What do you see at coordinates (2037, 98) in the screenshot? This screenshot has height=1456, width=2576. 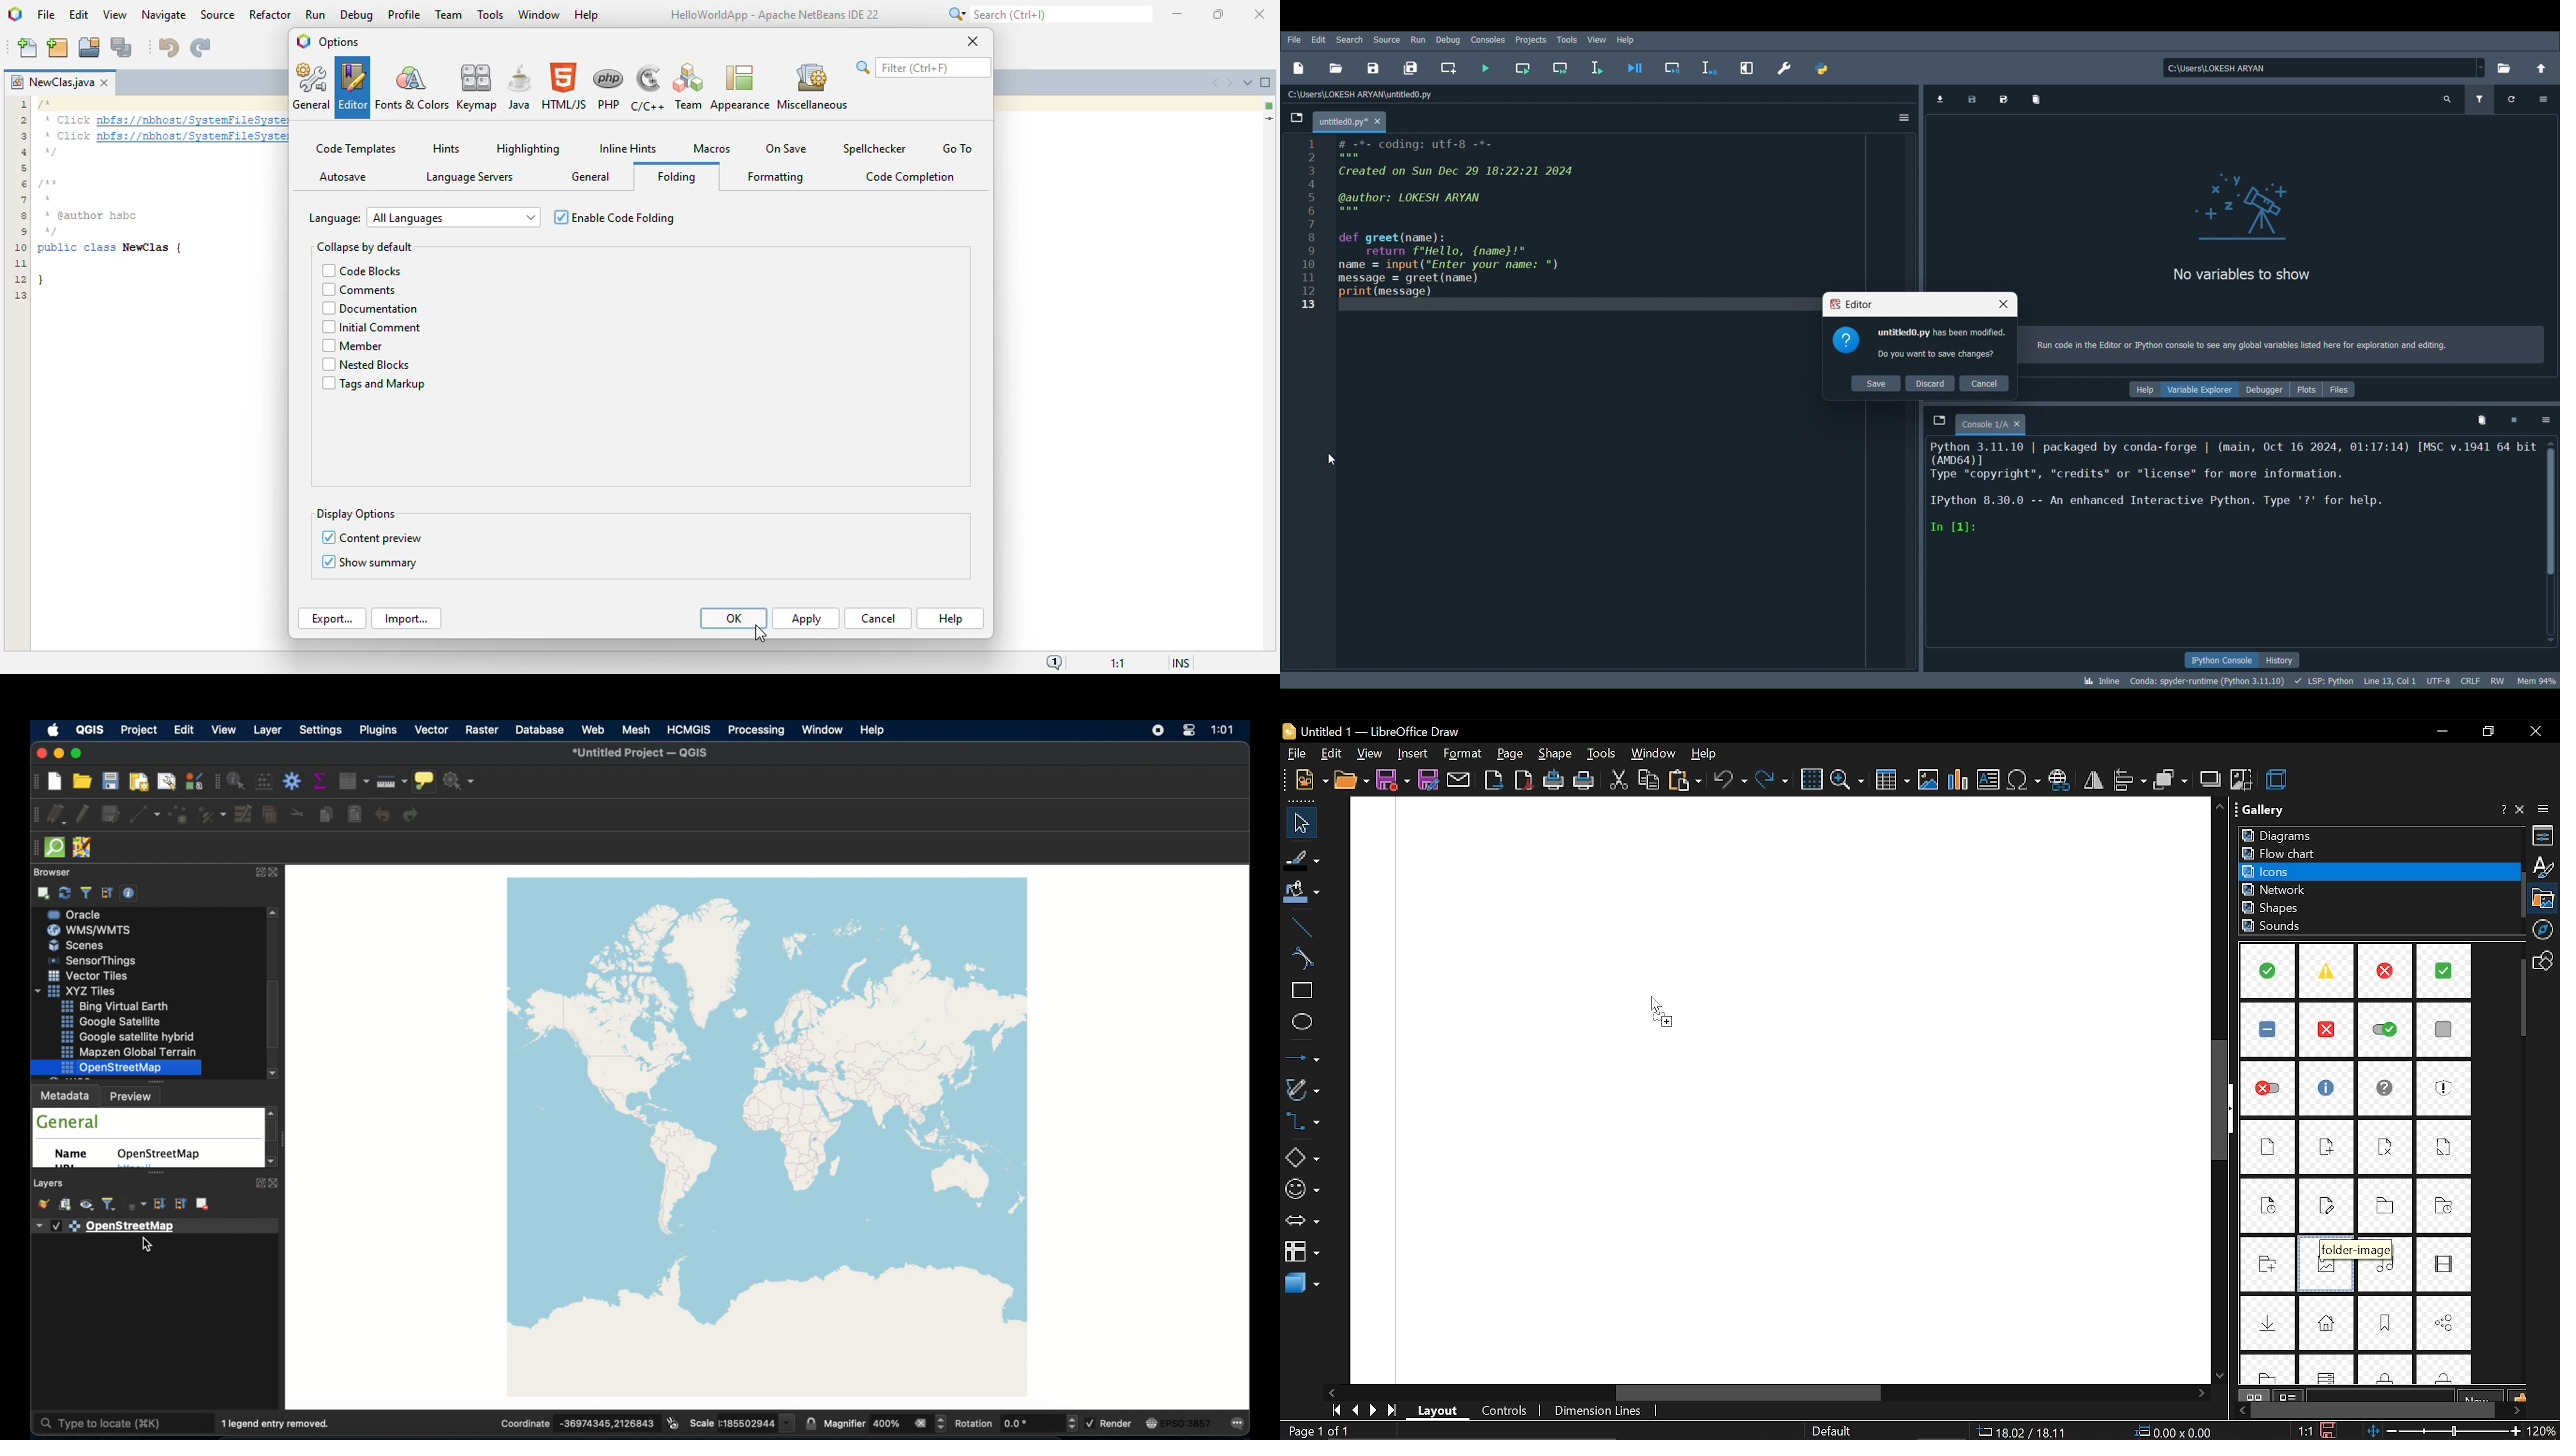 I see `Remove all variables` at bounding box center [2037, 98].